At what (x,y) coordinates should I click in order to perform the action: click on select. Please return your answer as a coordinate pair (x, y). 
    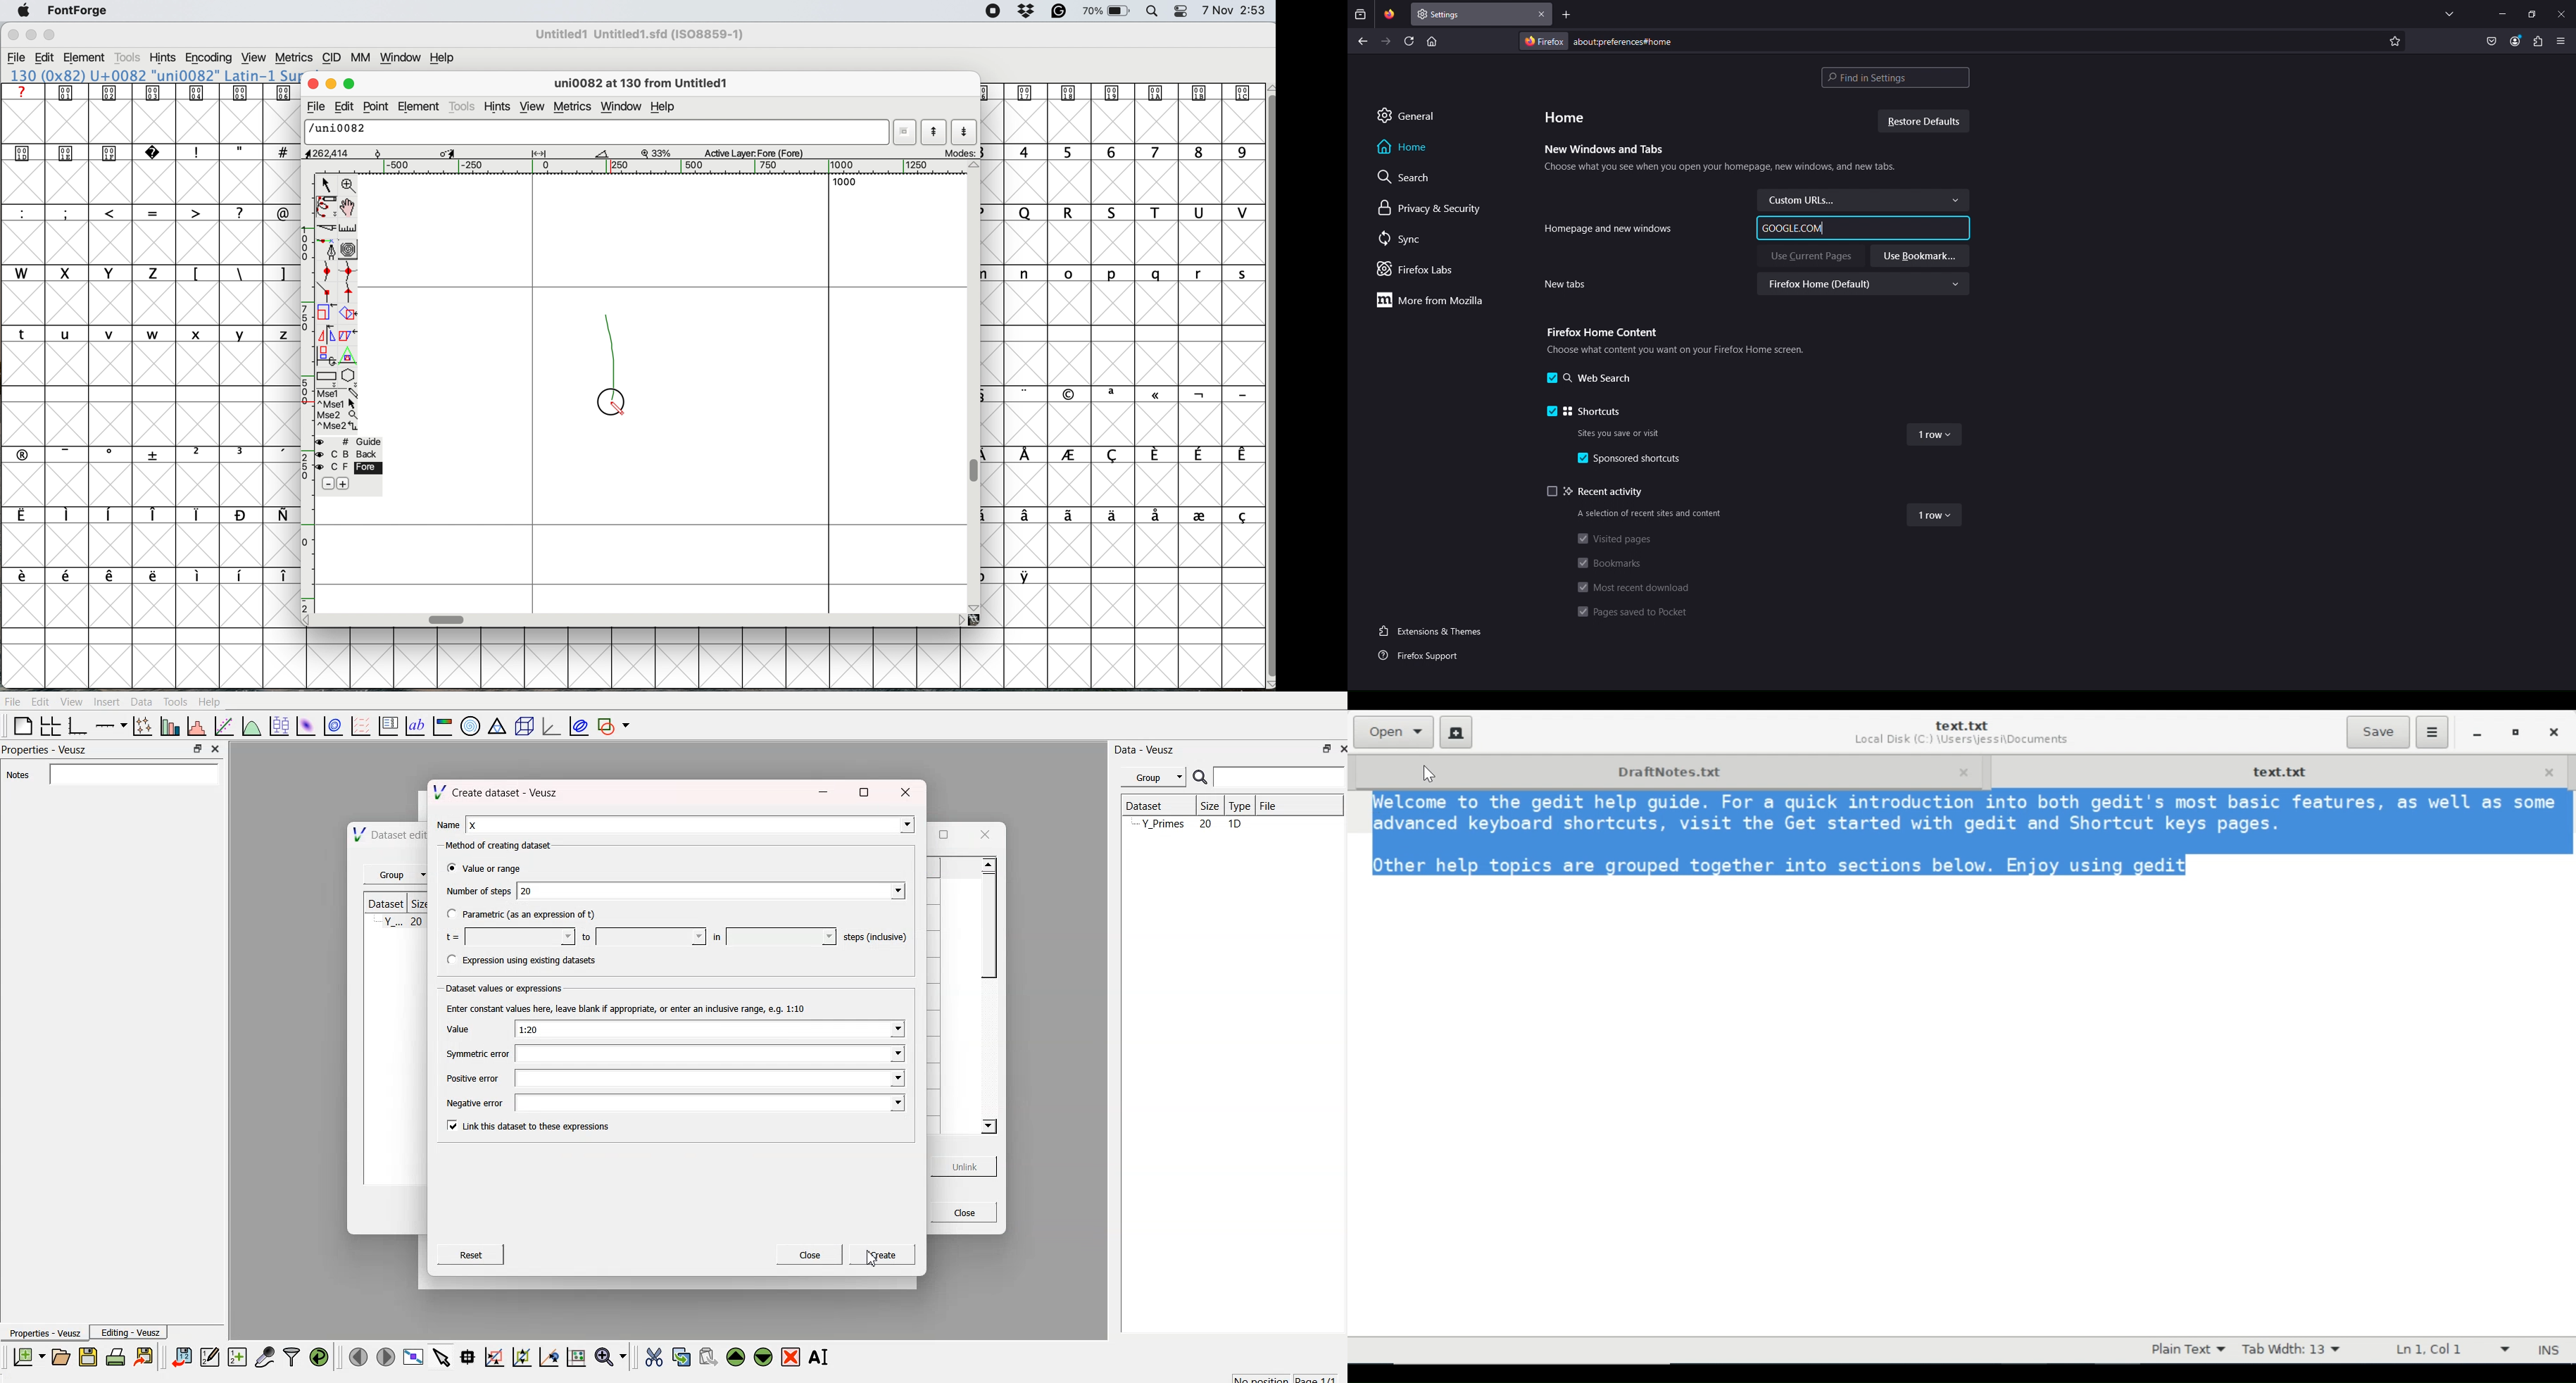
    Looking at the image, I should click on (327, 183).